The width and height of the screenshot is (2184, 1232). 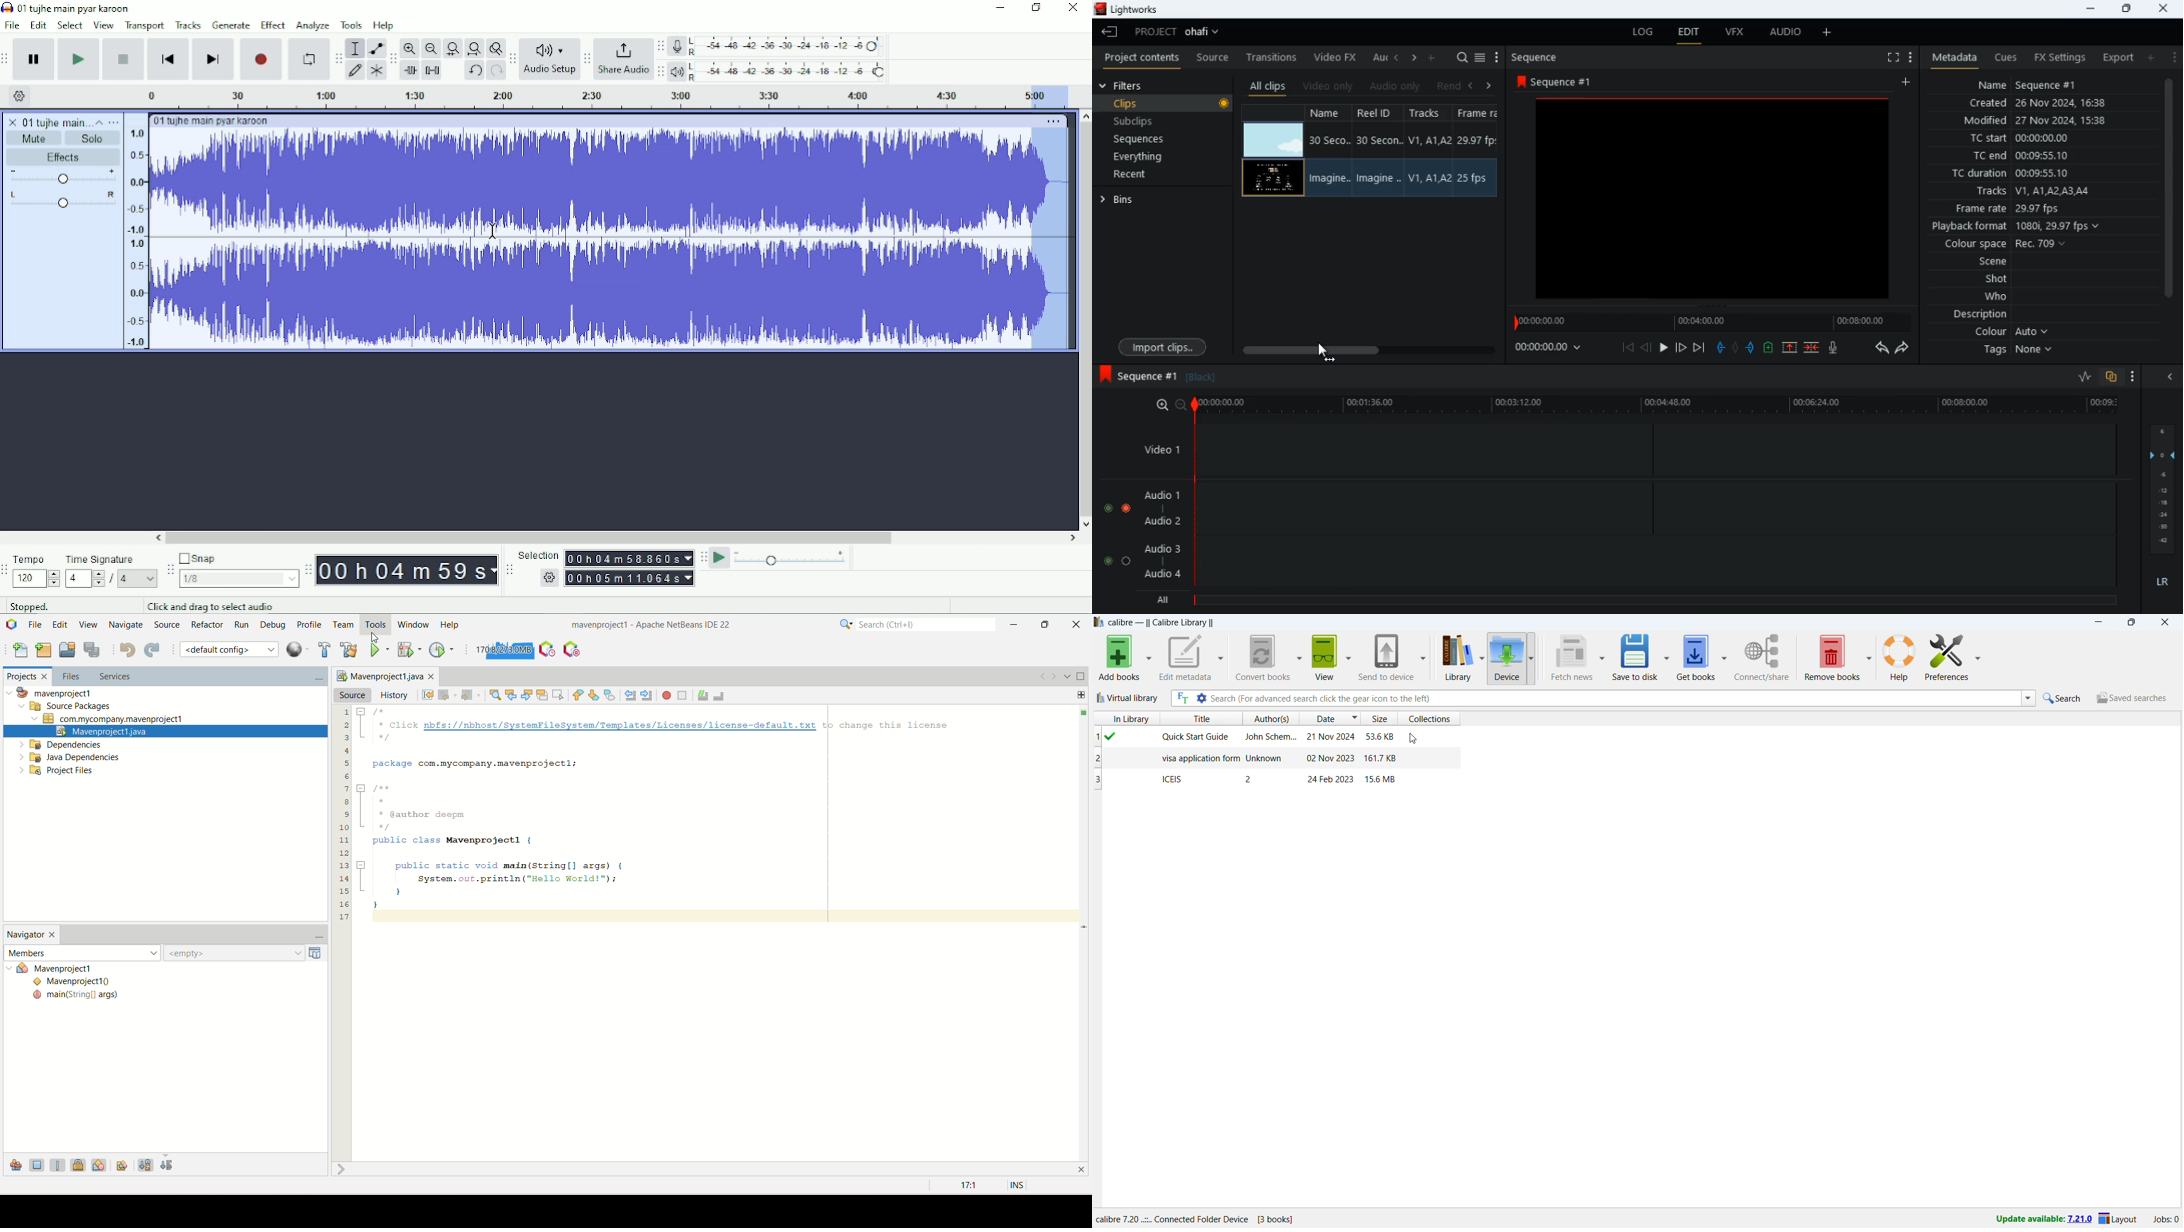 What do you see at coordinates (1201, 378) in the screenshot?
I see `black` at bounding box center [1201, 378].